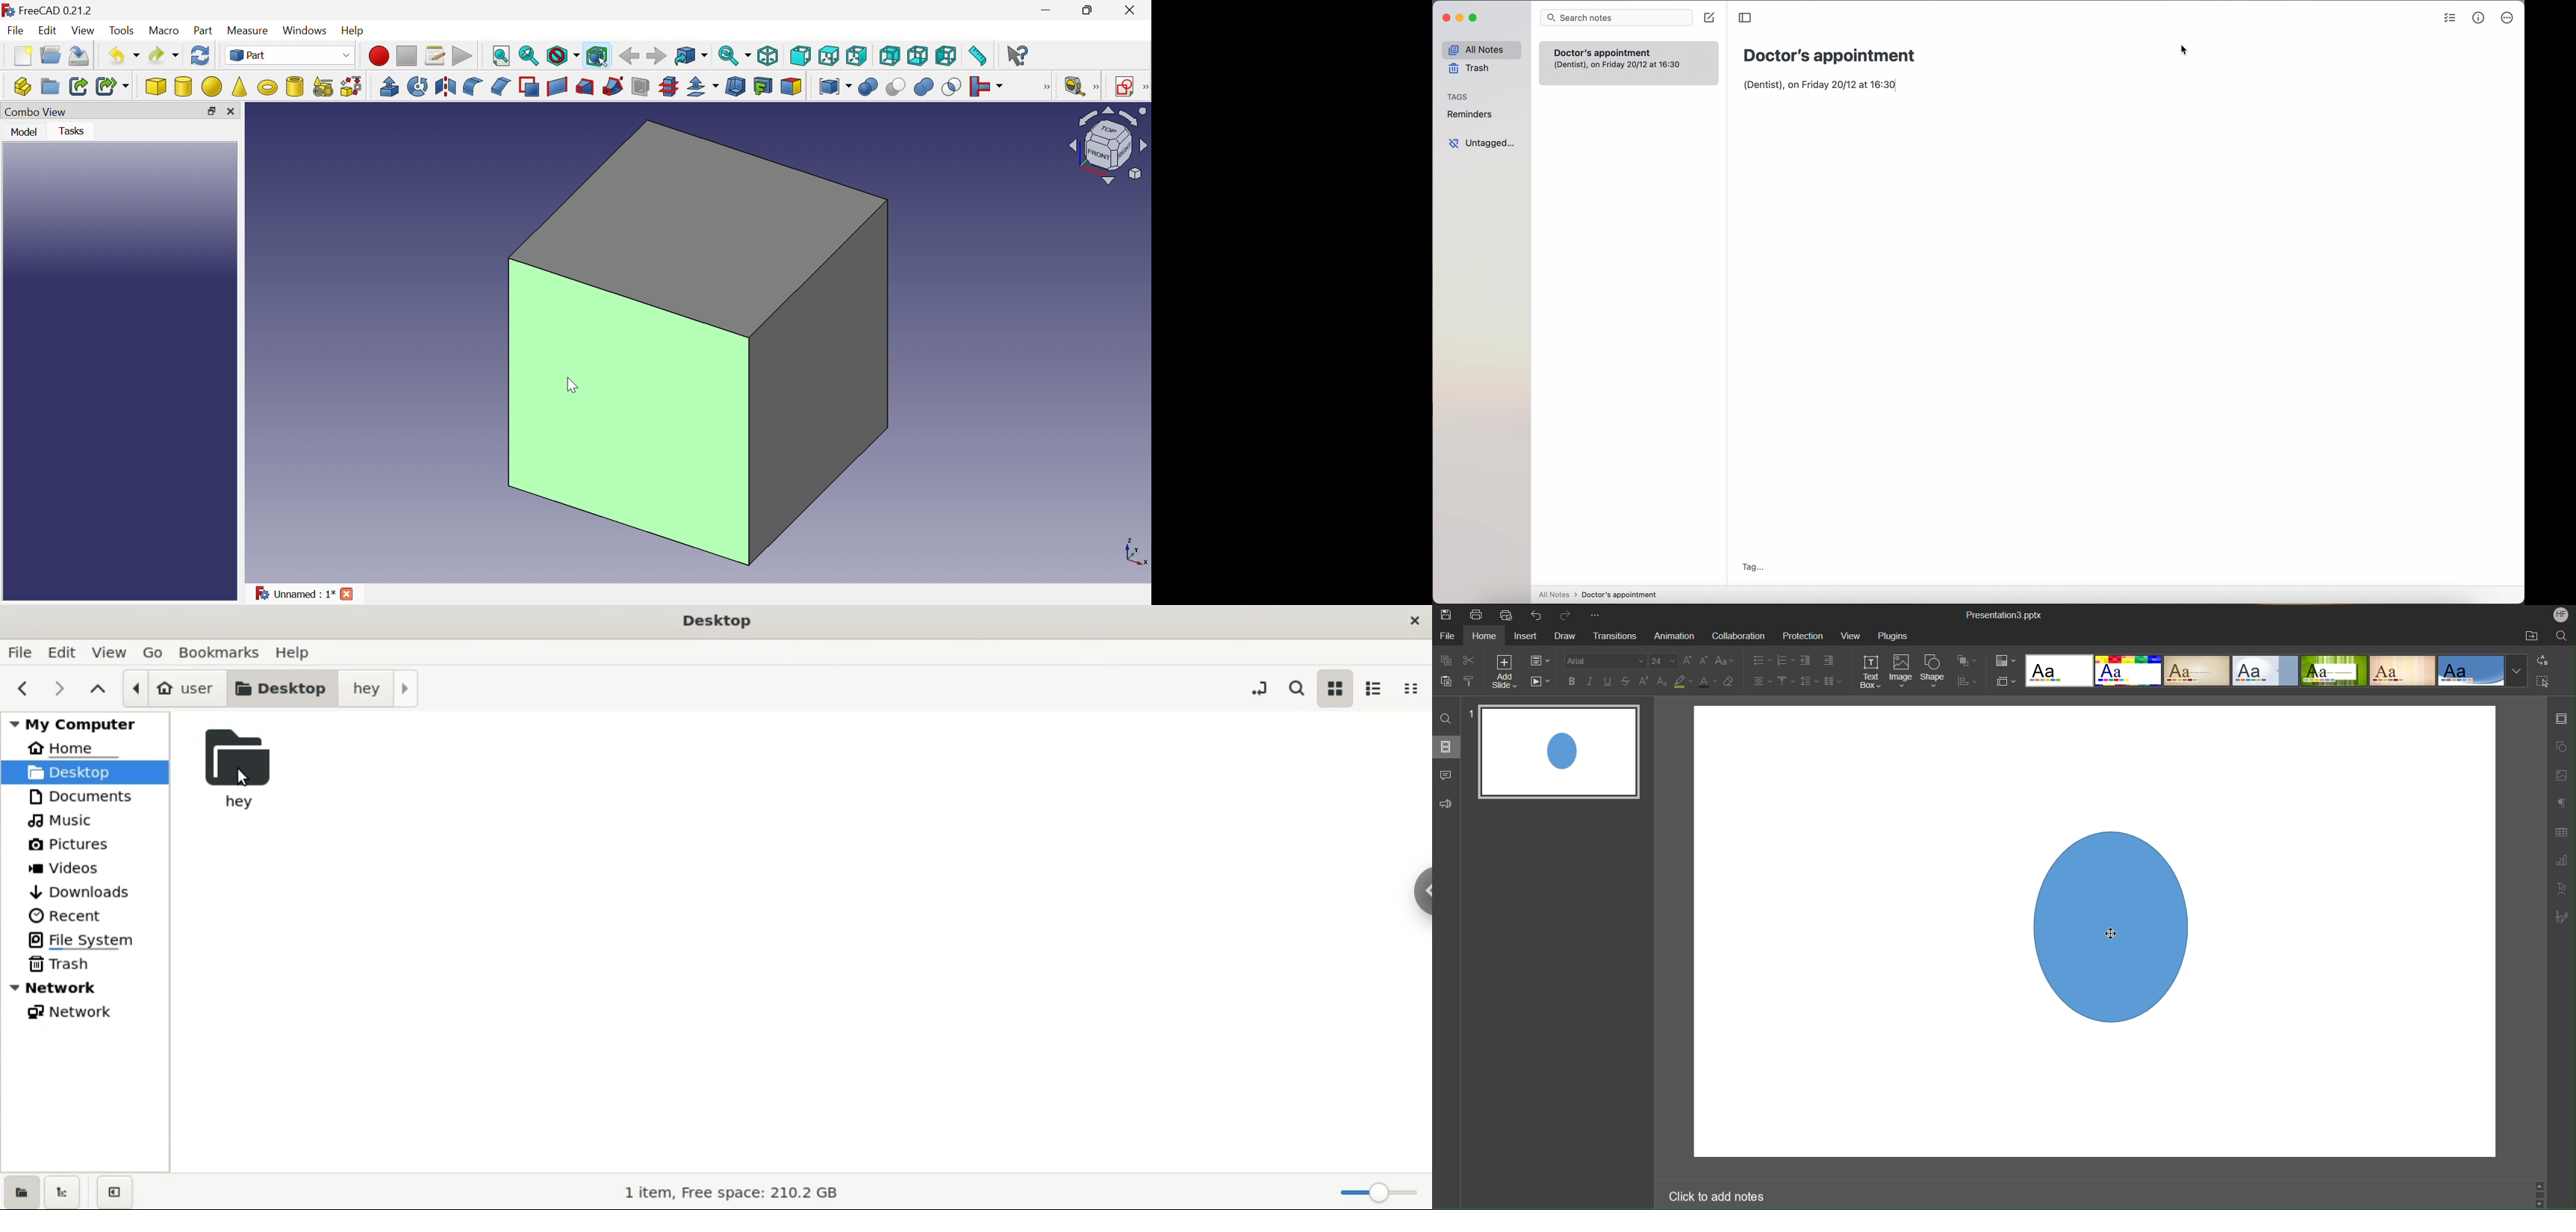 This screenshot has width=2576, height=1232. What do you see at coordinates (2508, 18) in the screenshot?
I see `more options` at bounding box center [2508, 18].